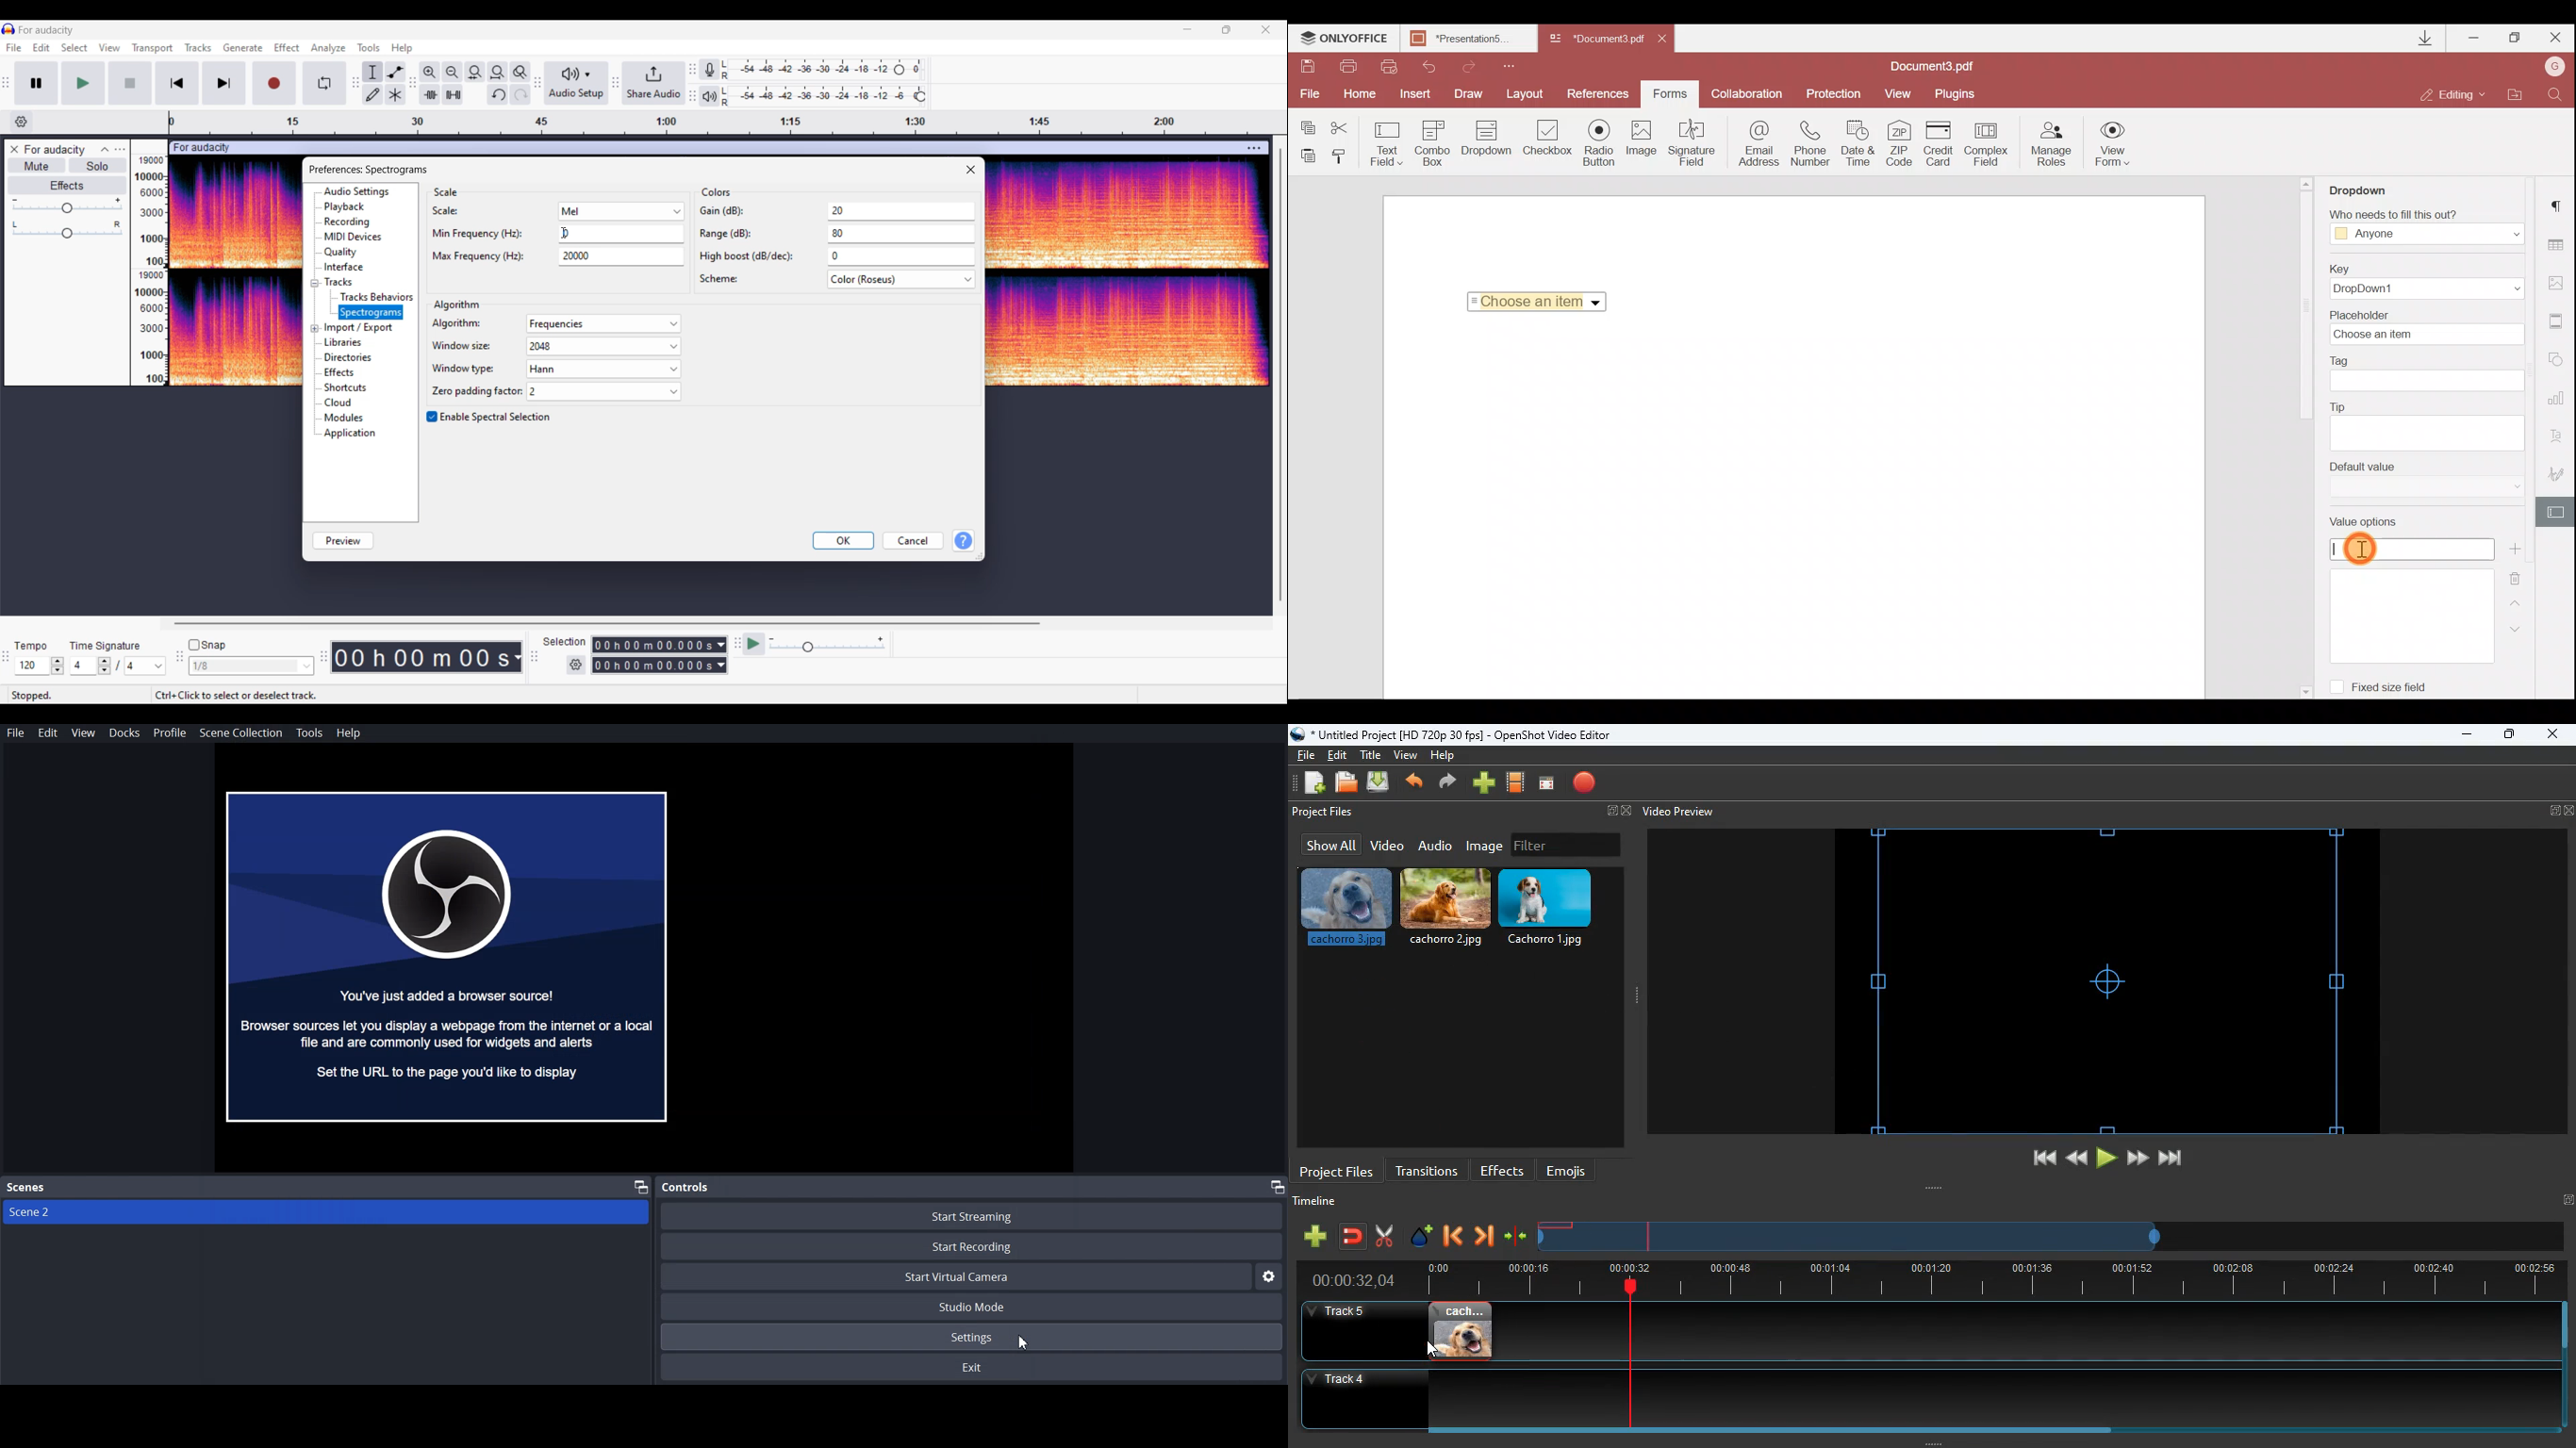  I want to click on Minimize, so click(1188, 29).